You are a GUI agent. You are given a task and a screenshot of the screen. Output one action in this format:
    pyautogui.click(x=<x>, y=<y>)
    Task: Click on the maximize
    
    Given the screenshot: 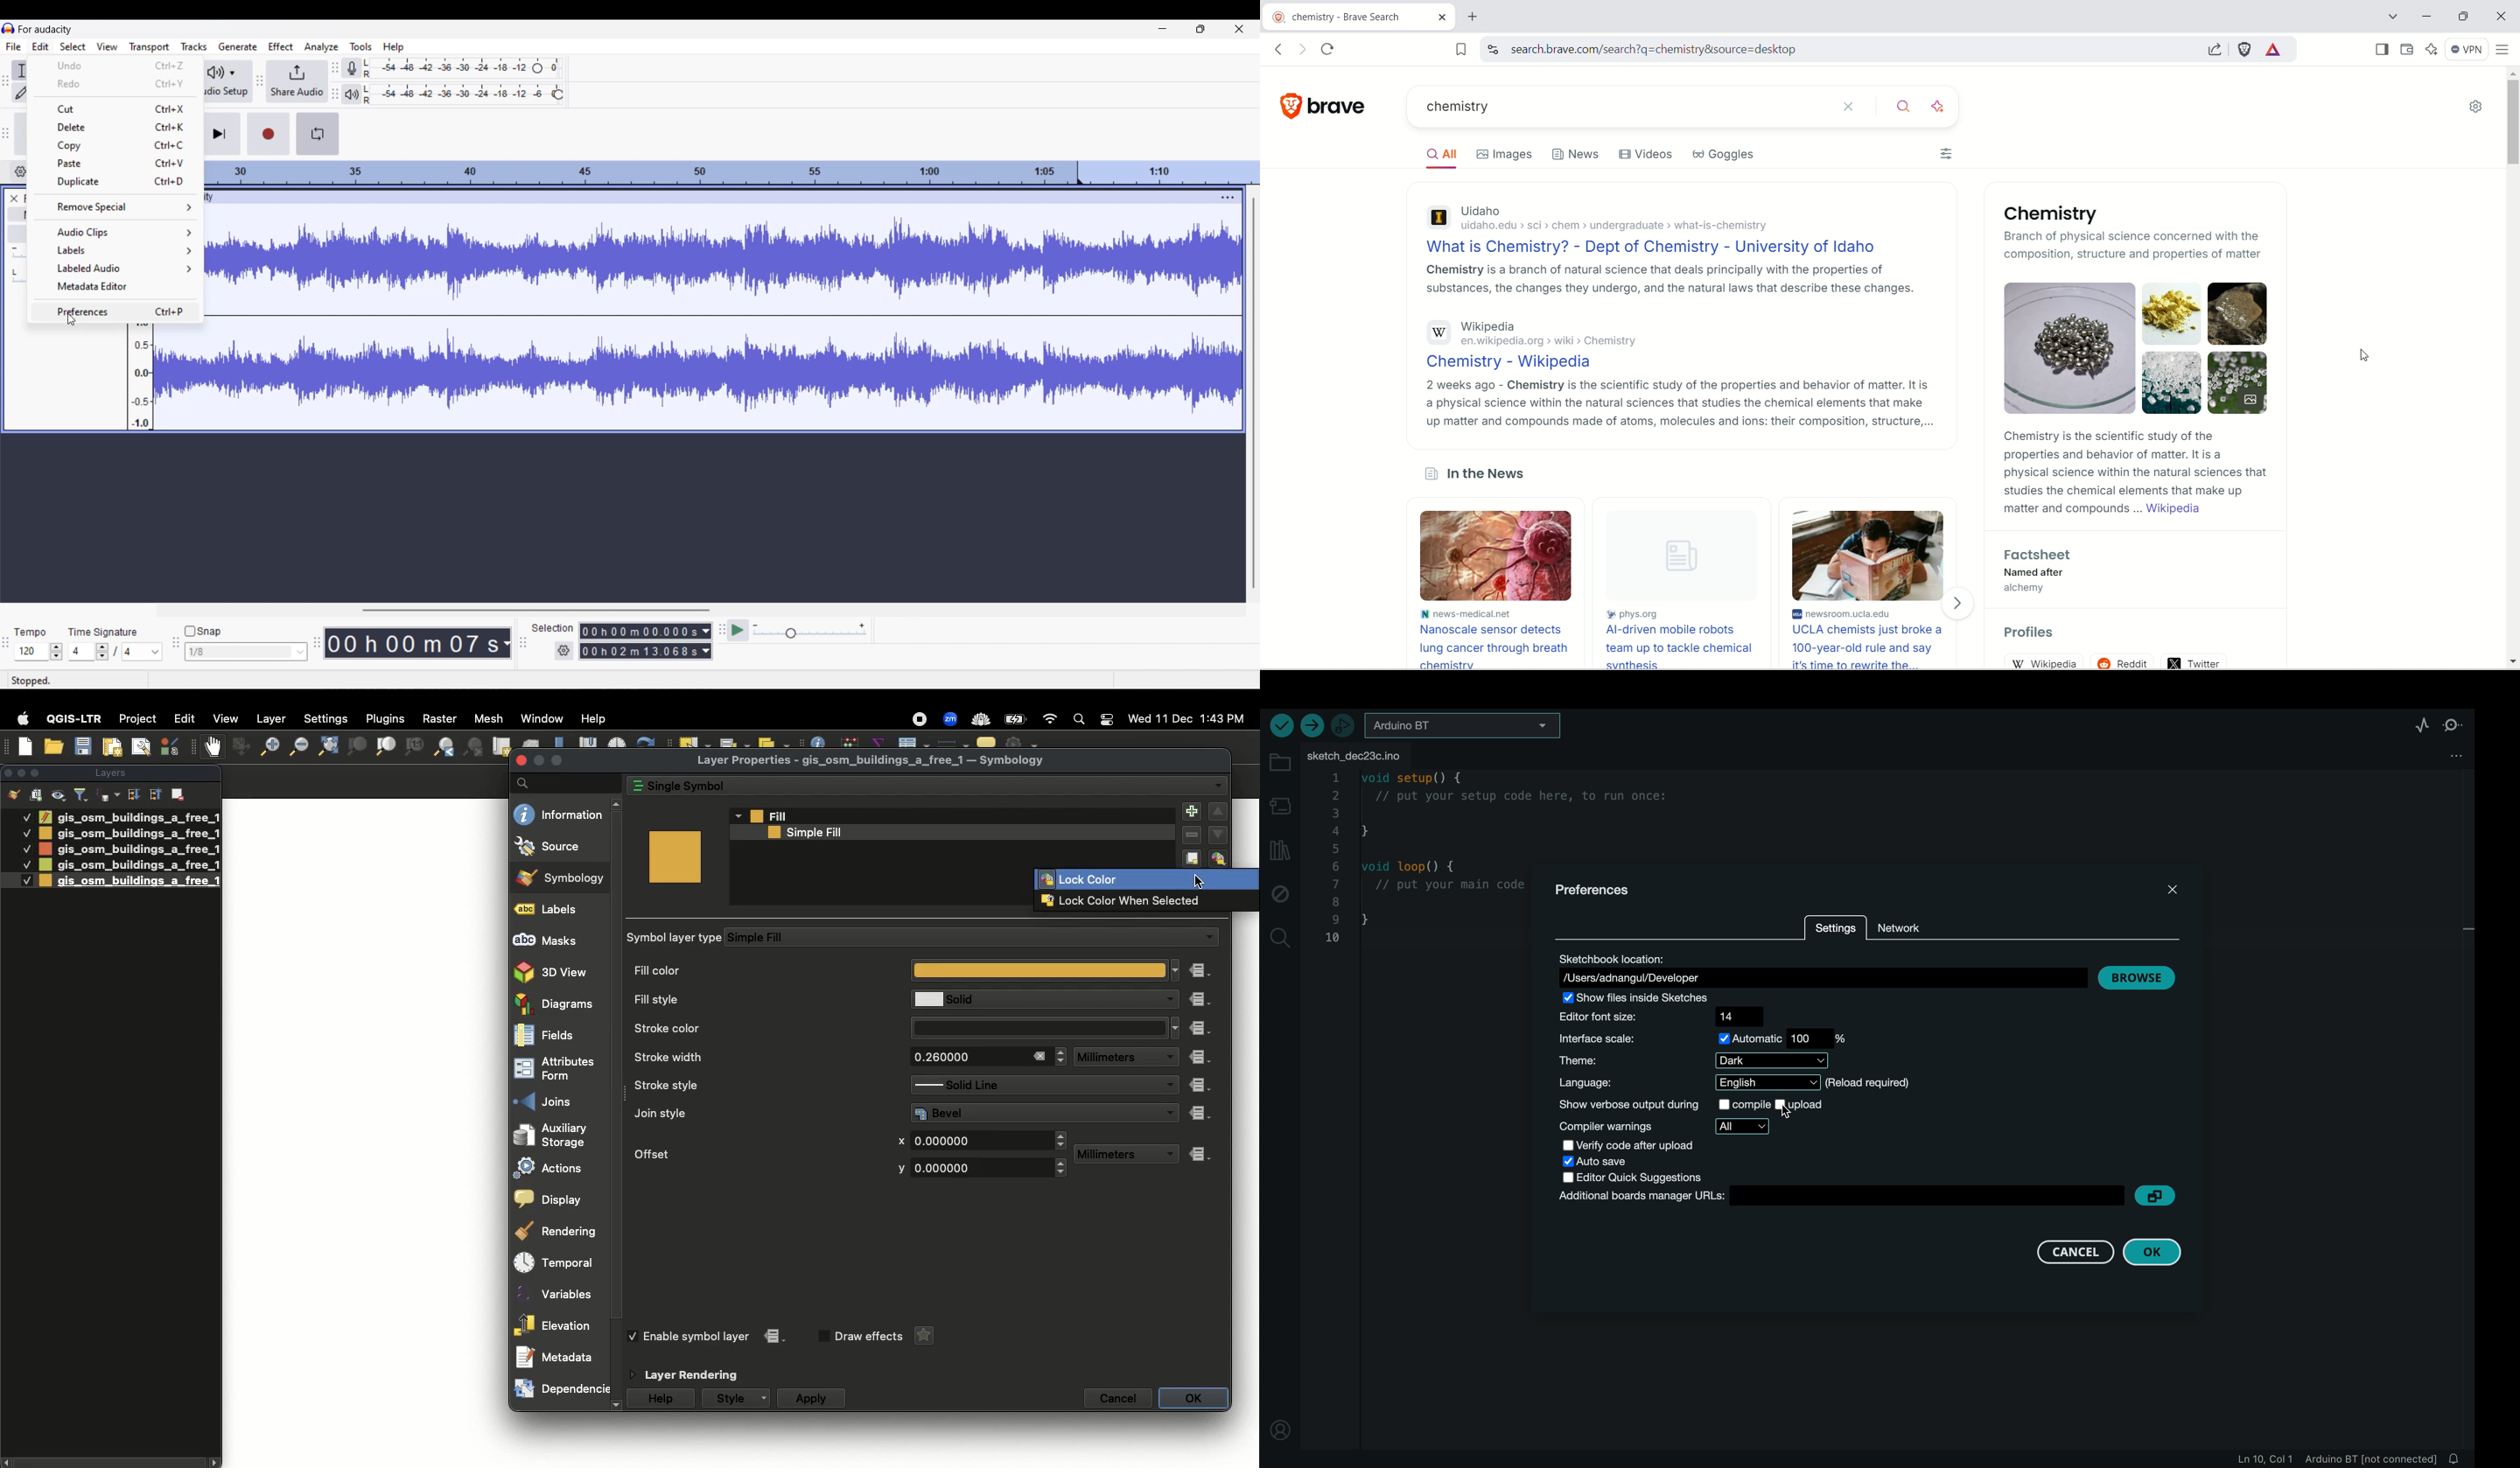 What is the action you would take?
    pyautogui.click(x=2466, y=15)
    